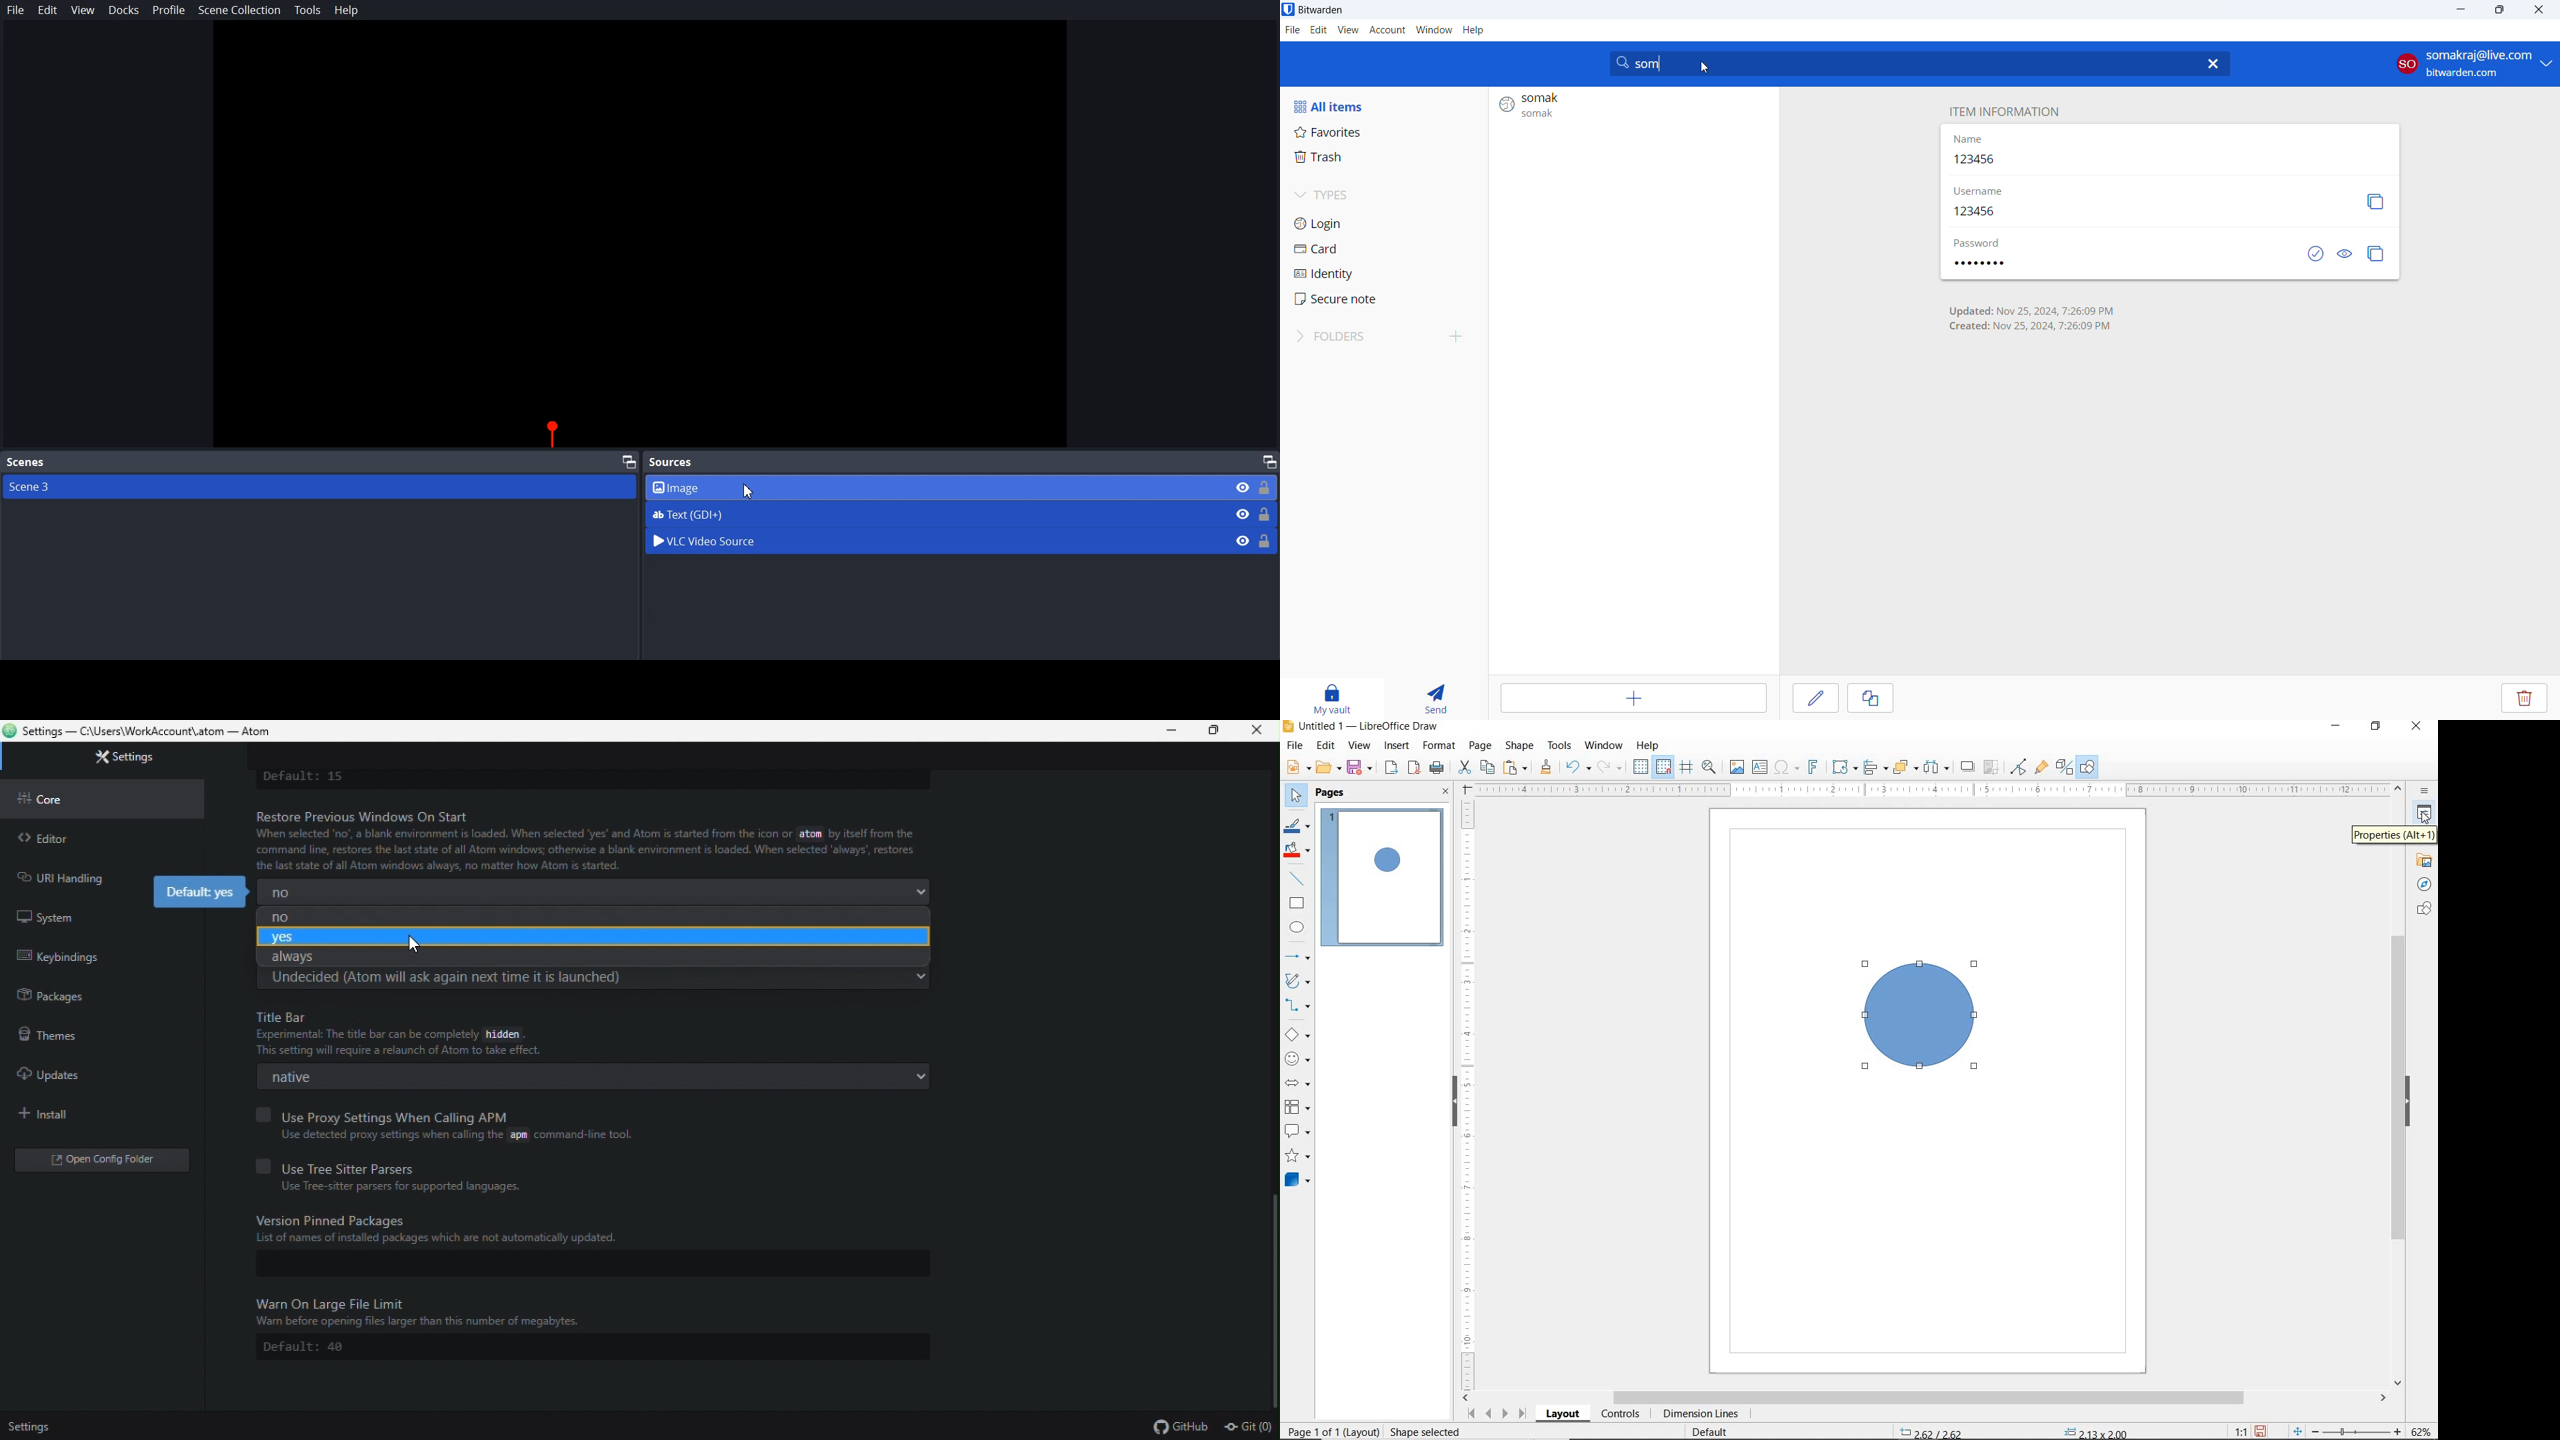 Image resolution: width=2576 pixels, height=1456 pixels. What do you see at coordinates (1378, 1433) in the screenshot?
I see `page 1 of 1 (layout) Shape selected` at bounding box center [1378, 1433].